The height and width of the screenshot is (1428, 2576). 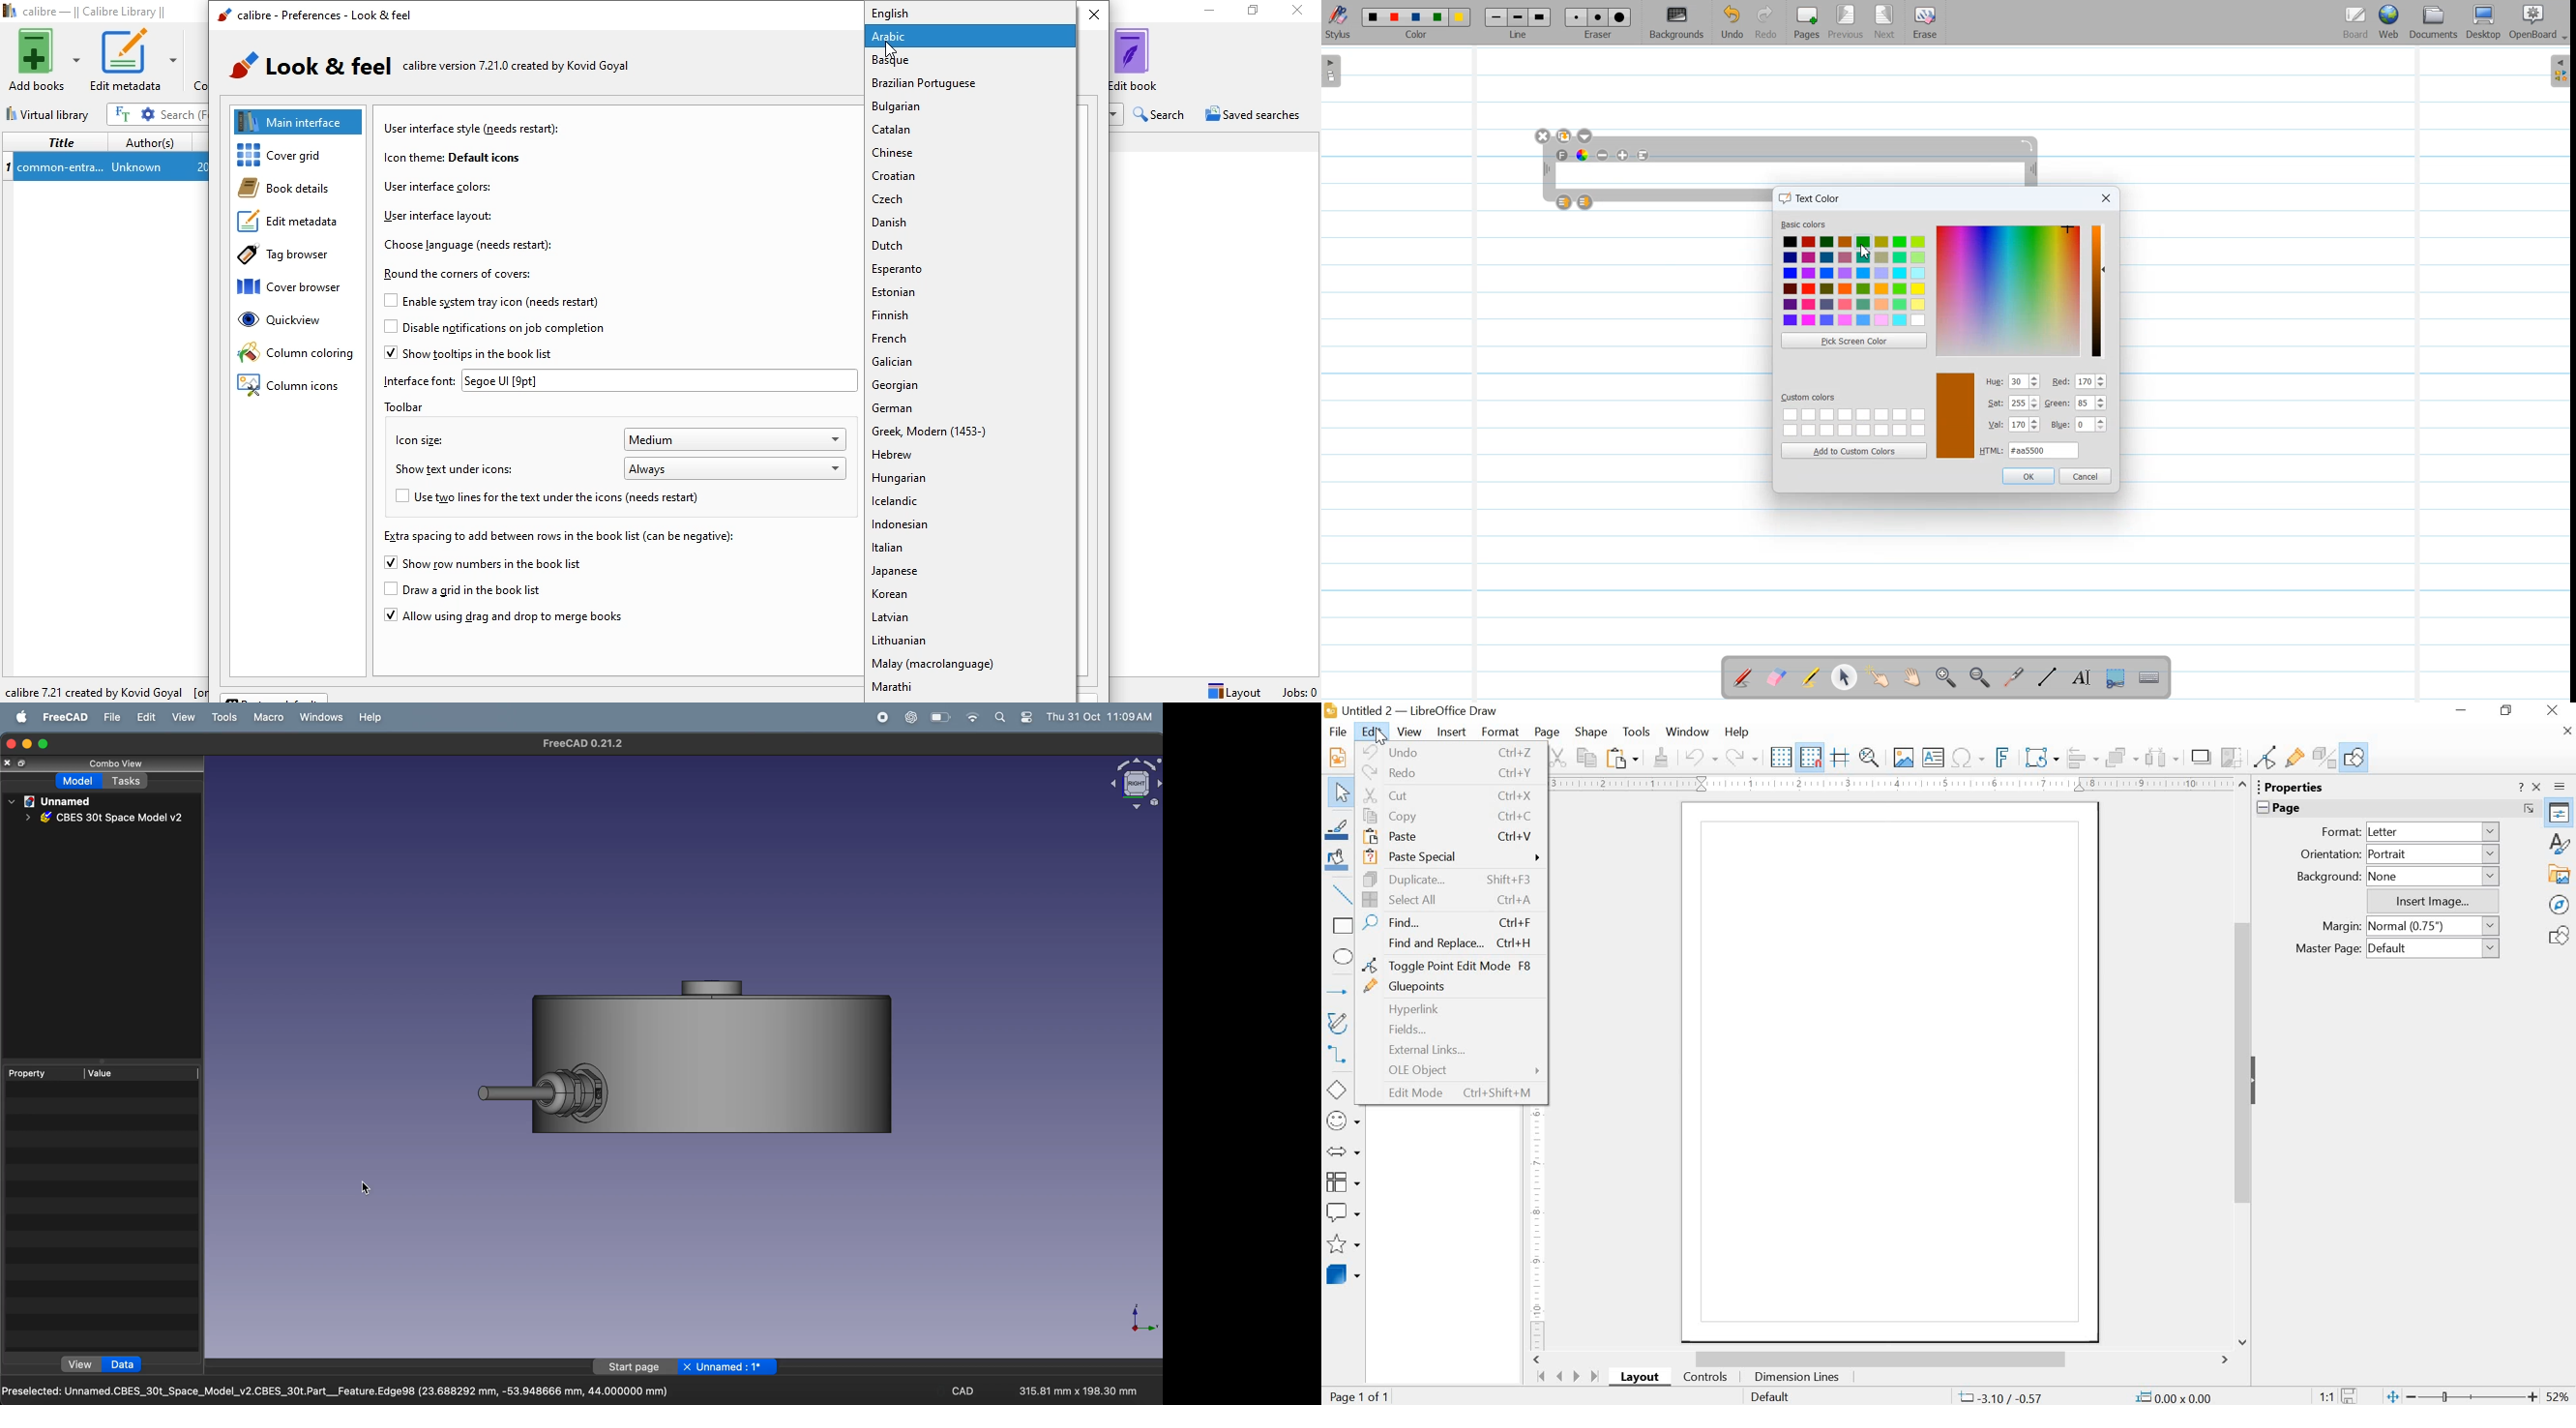 What do you see at coordinates (2558, 71) in the screenshot?
I see `Sidebar ` at bounding box center [2558, 71].